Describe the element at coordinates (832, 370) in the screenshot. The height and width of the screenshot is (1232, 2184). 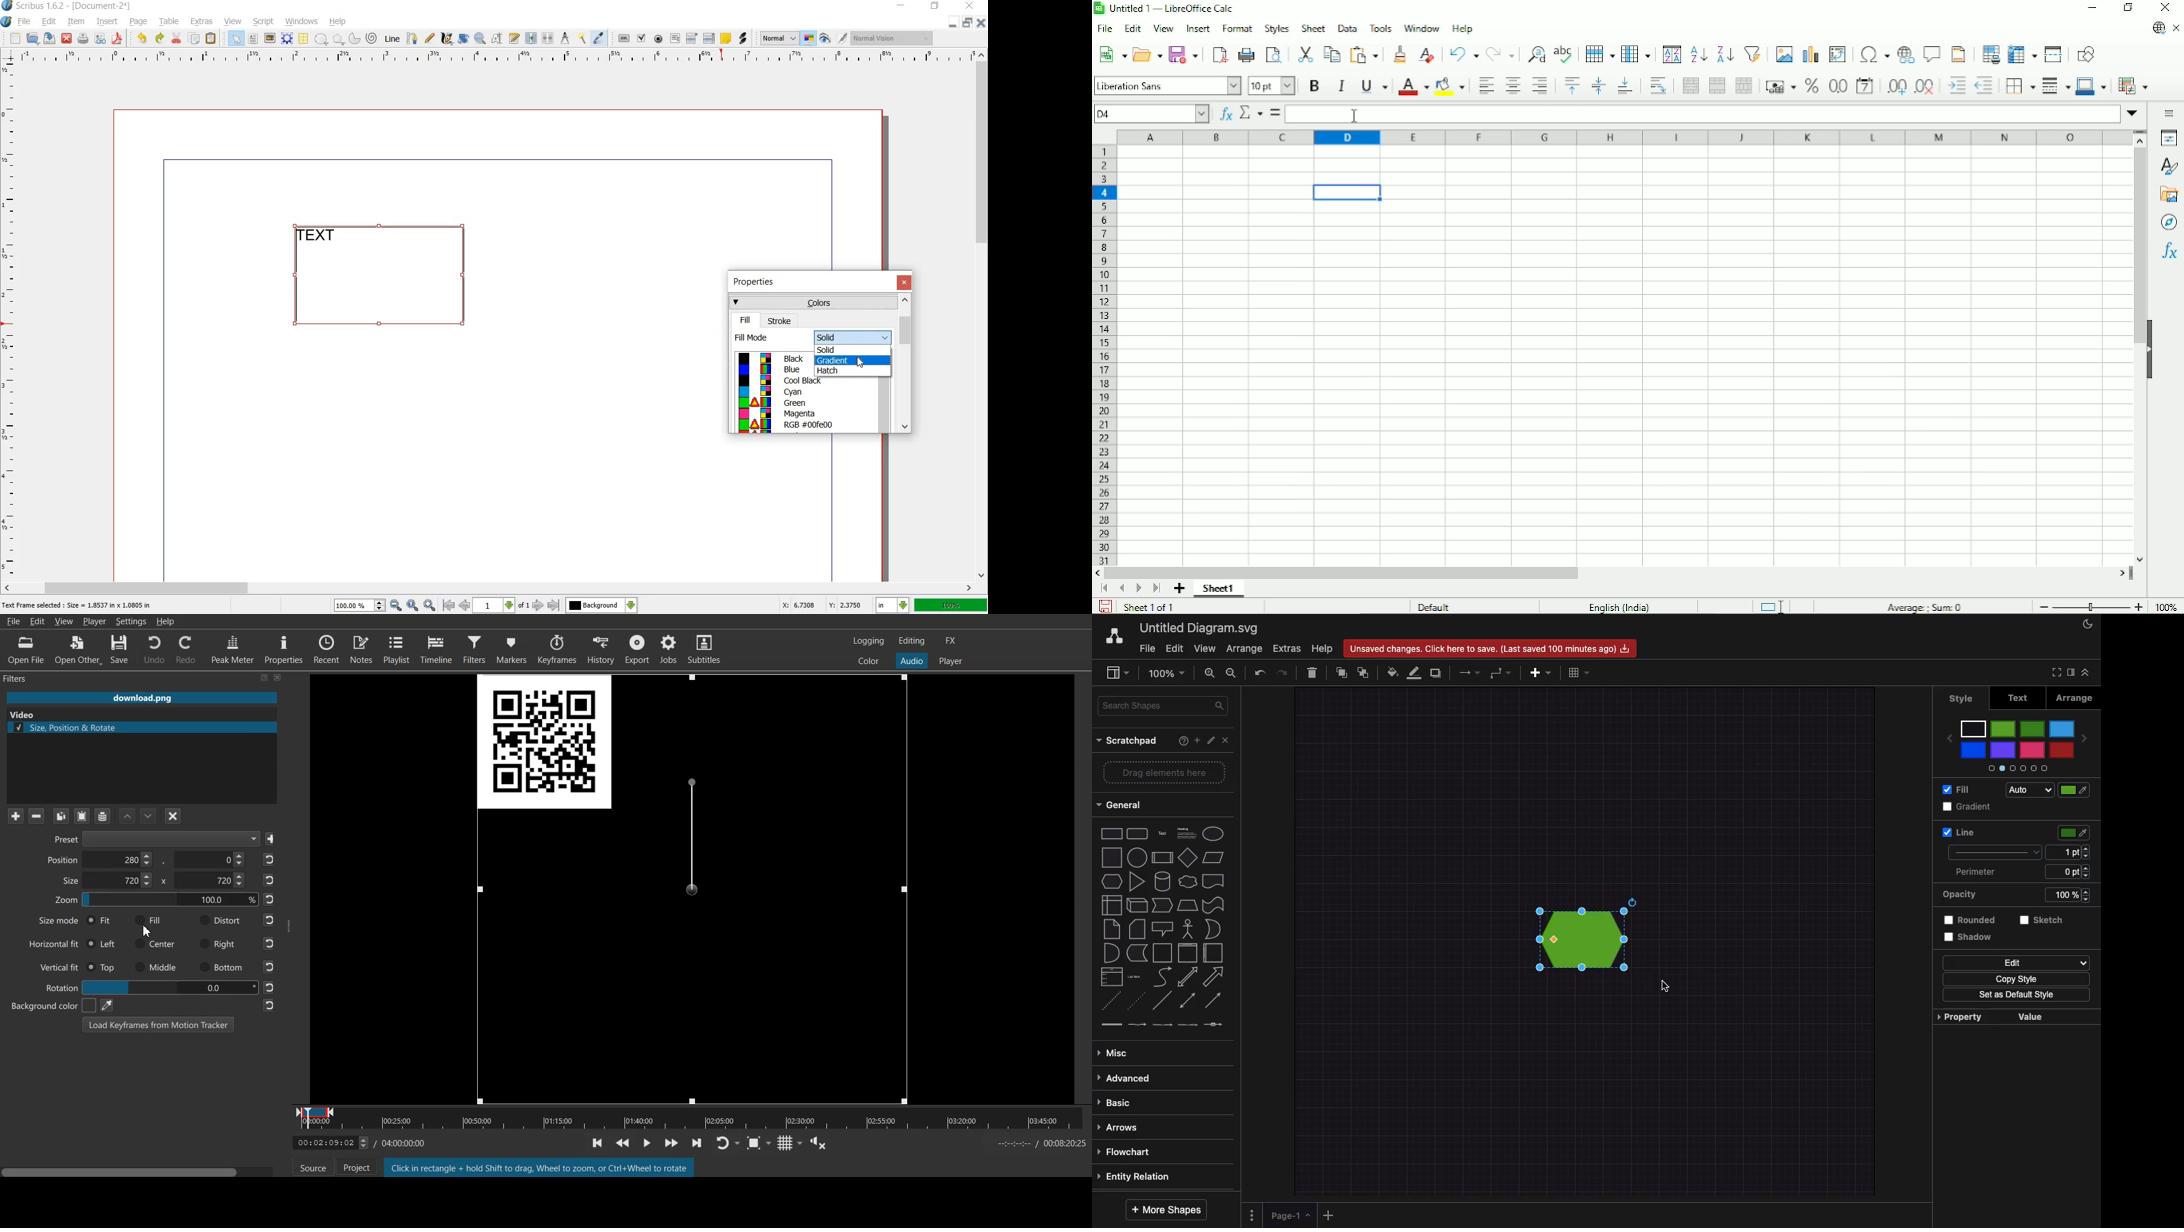
I see `hatch` at that location.